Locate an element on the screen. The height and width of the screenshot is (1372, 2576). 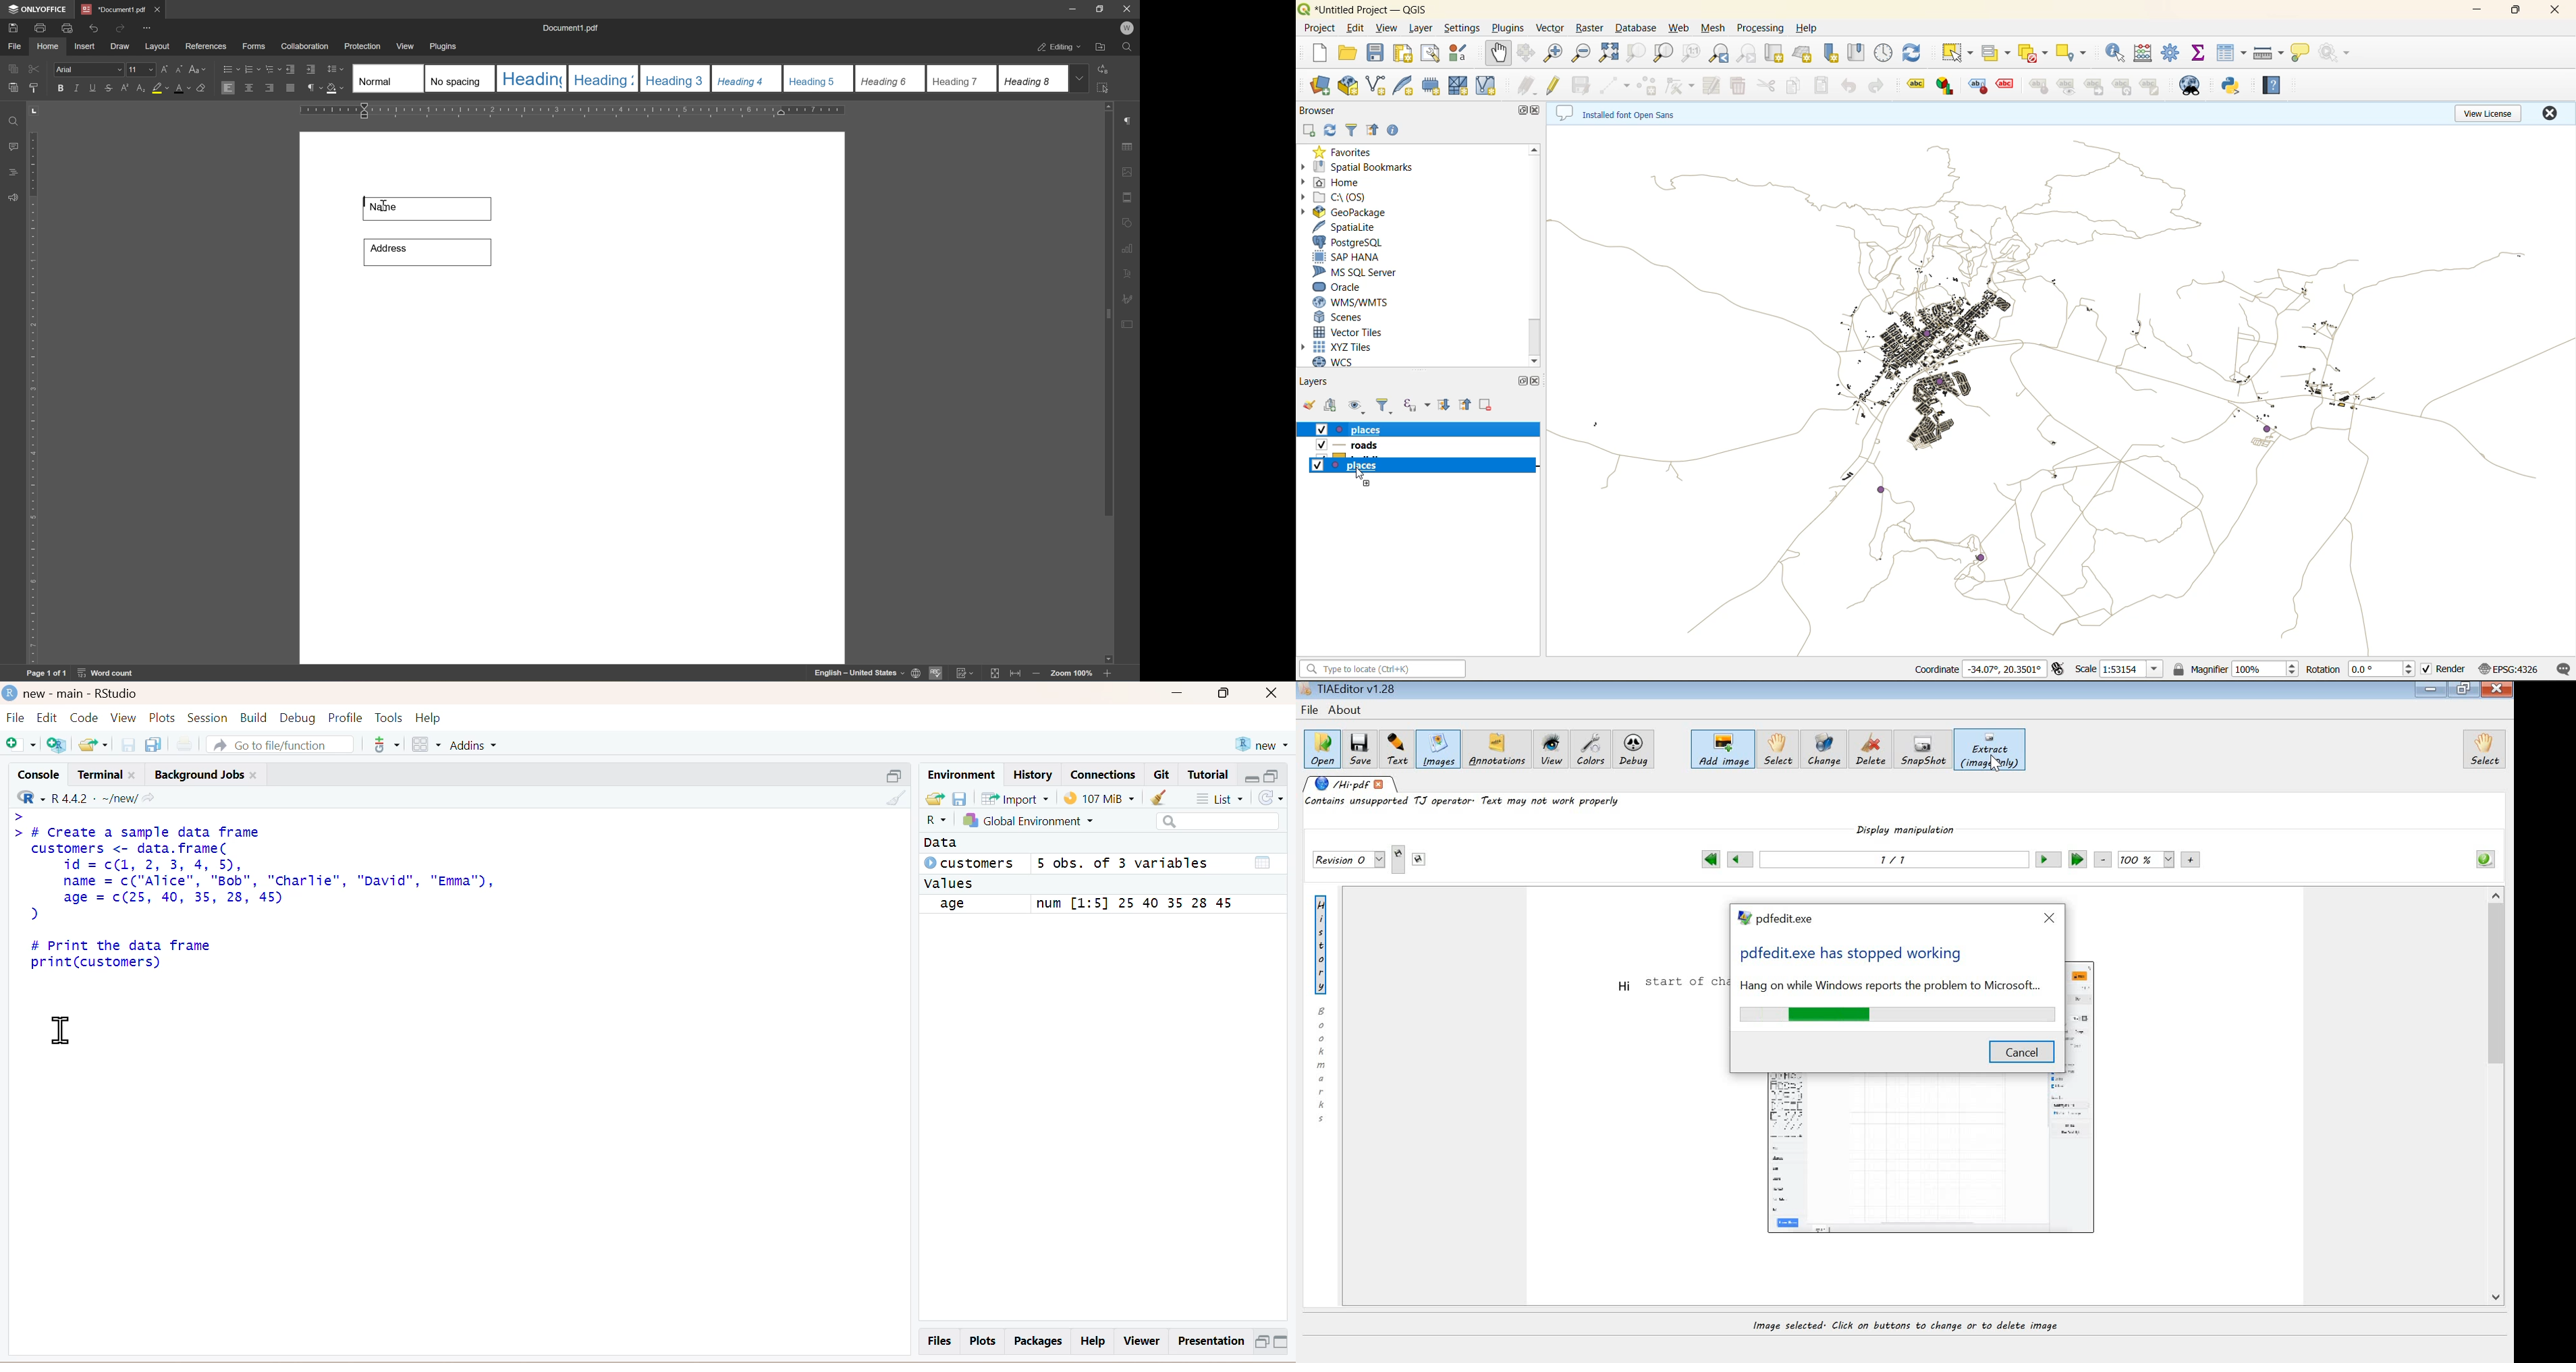
set document langauge is located at coordinates (916, 674).